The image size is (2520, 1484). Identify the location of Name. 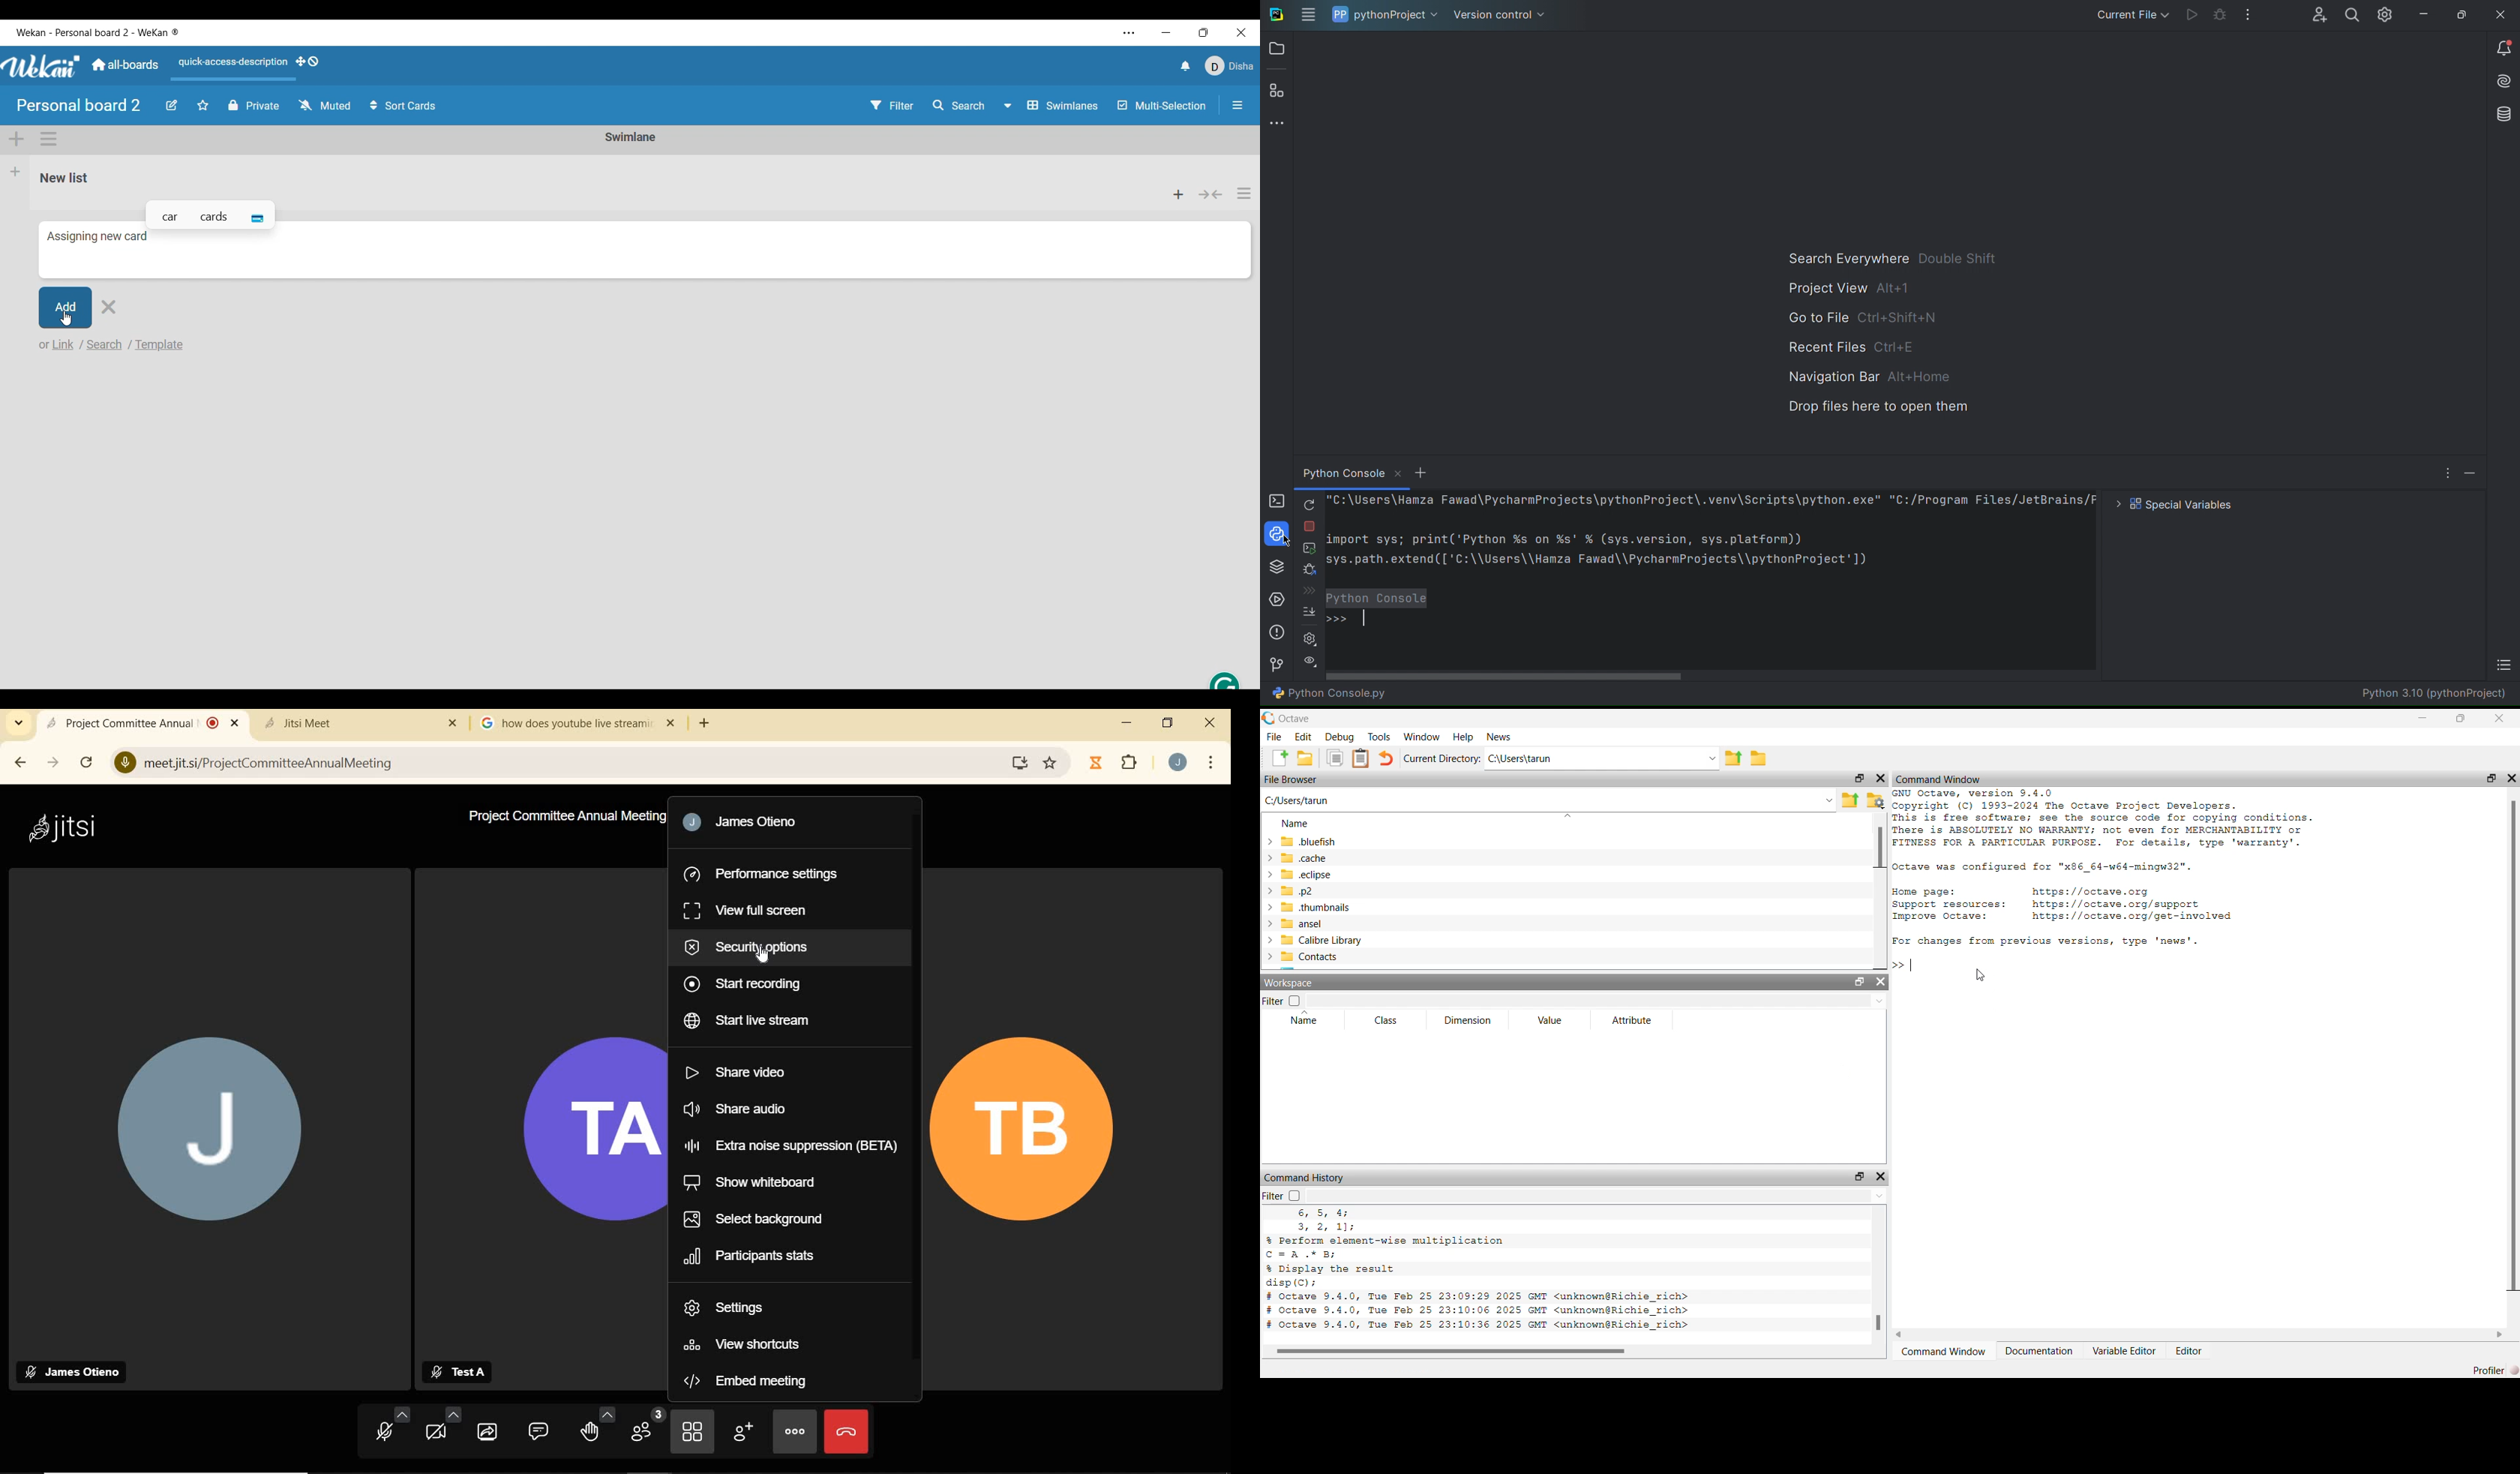
(1305, 1018).